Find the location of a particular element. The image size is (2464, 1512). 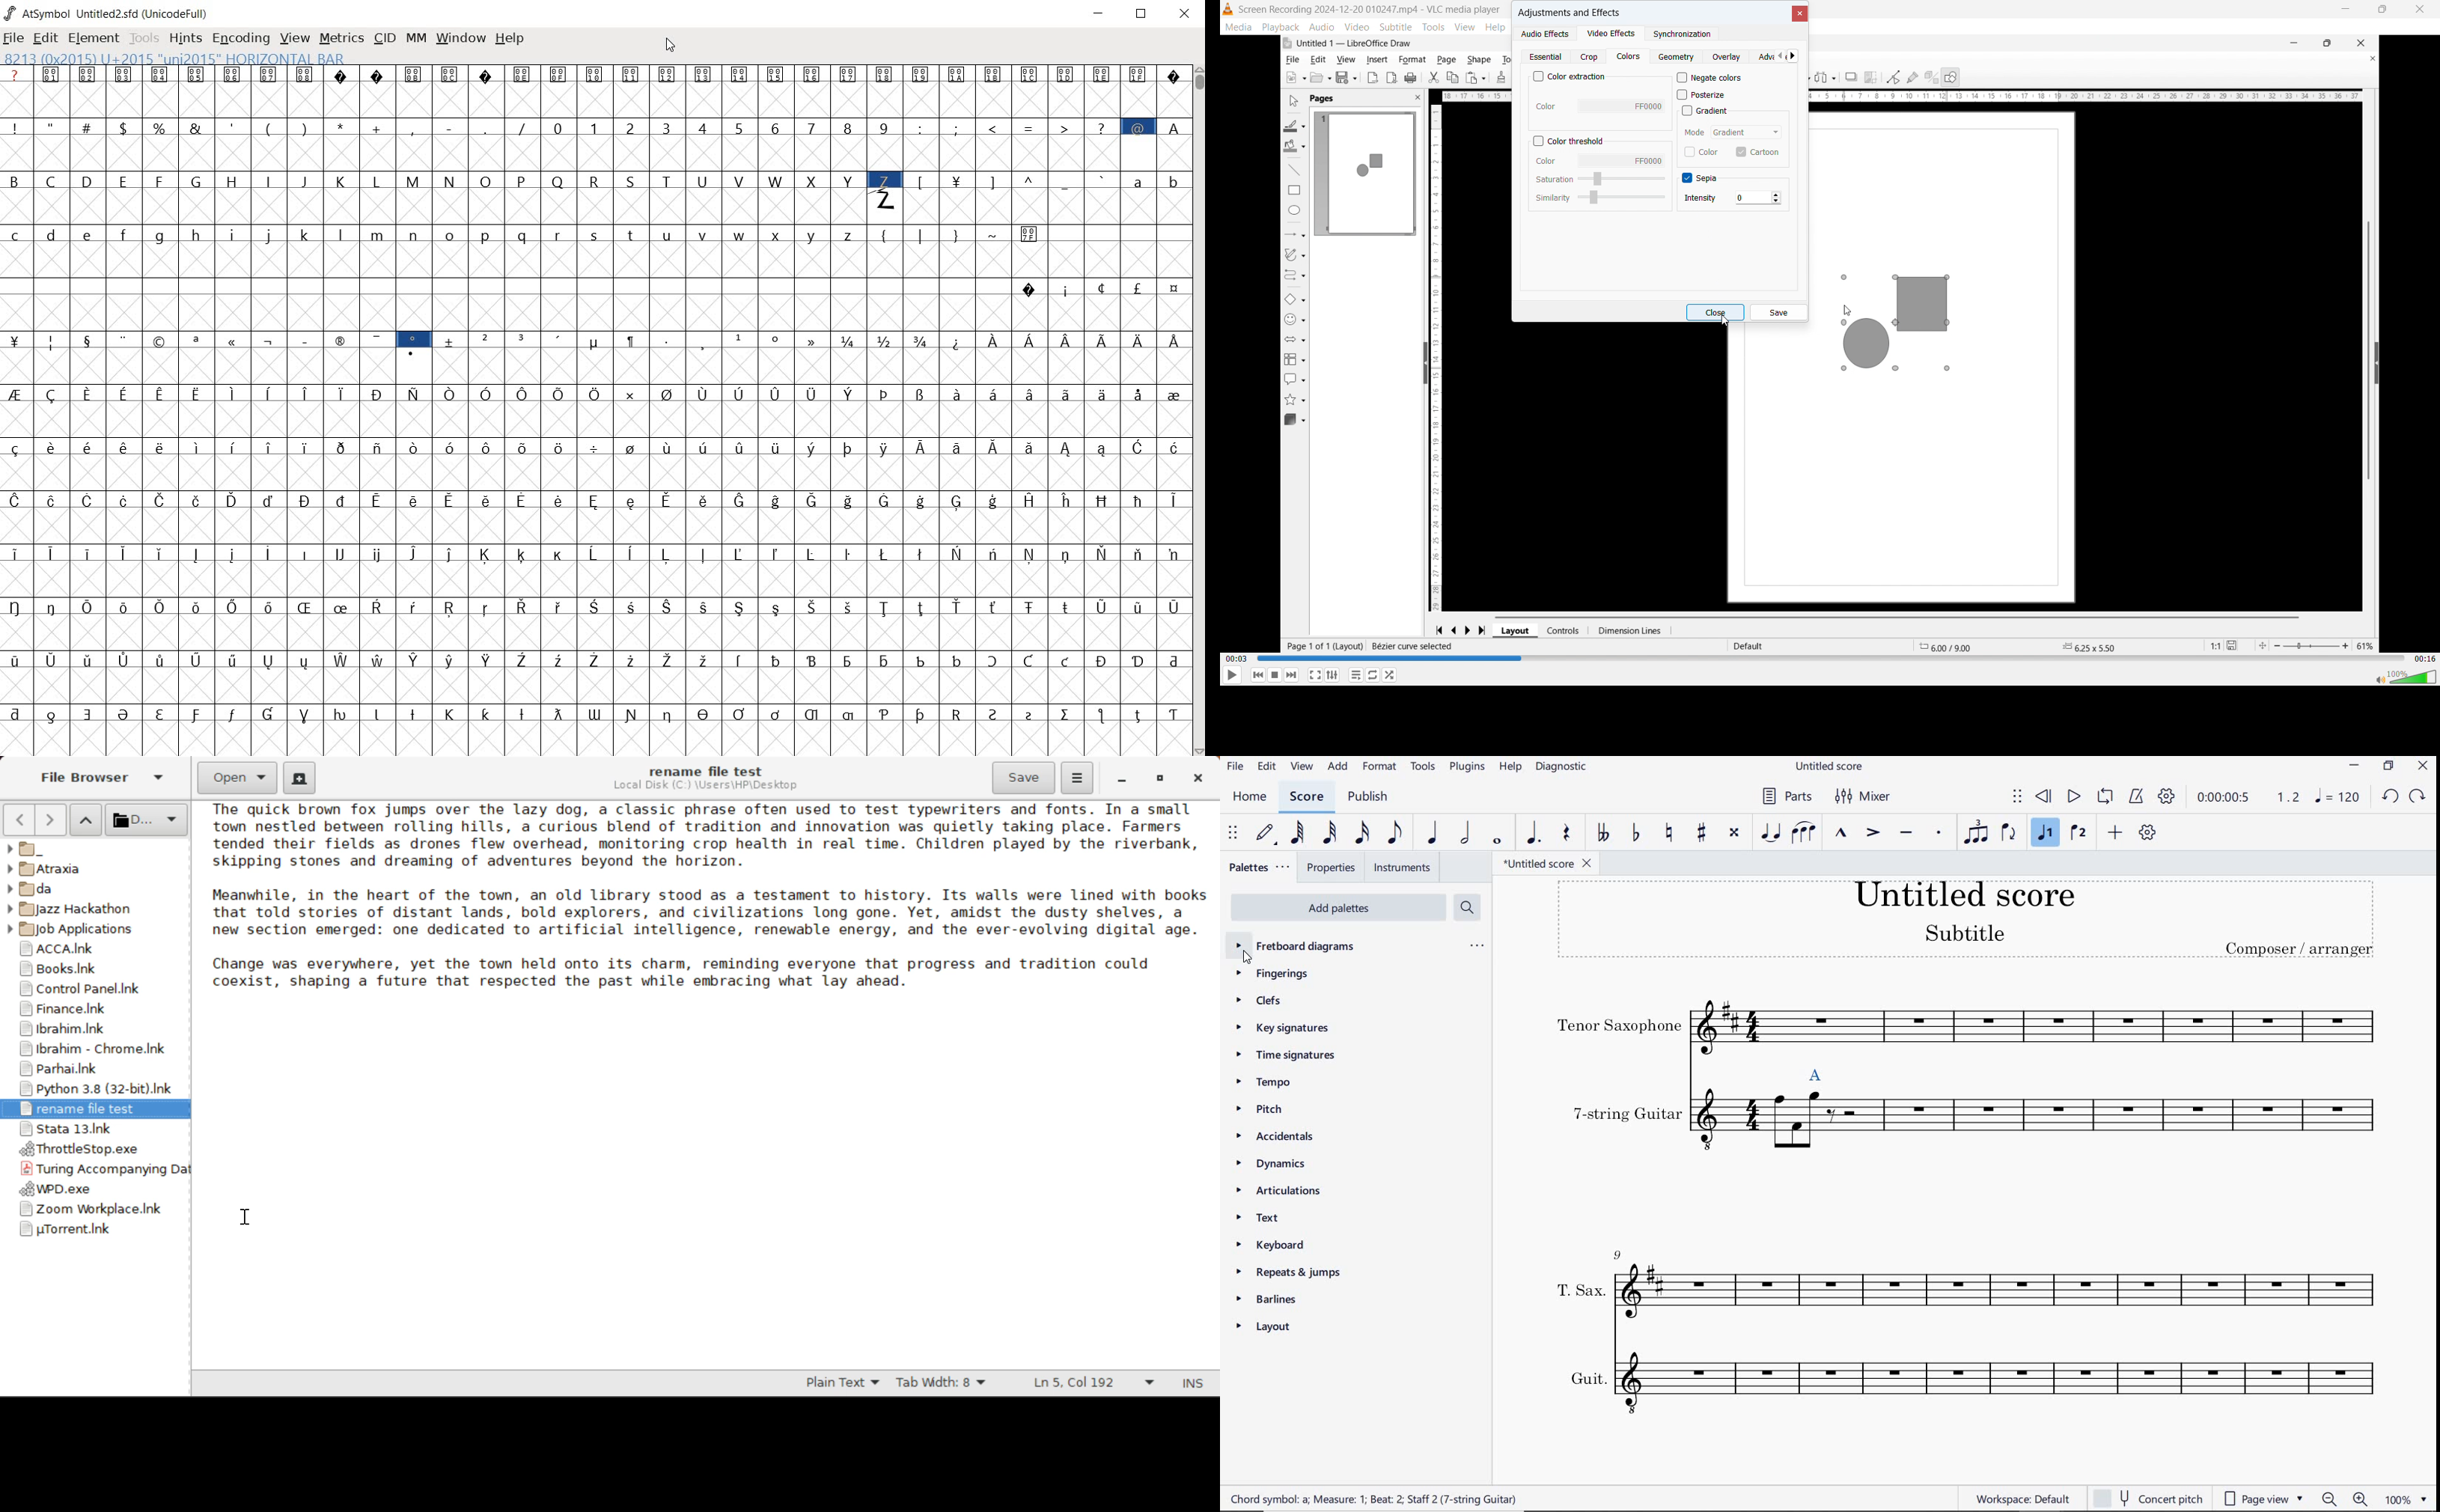

WINDOW is located at coordinates (462, 38).